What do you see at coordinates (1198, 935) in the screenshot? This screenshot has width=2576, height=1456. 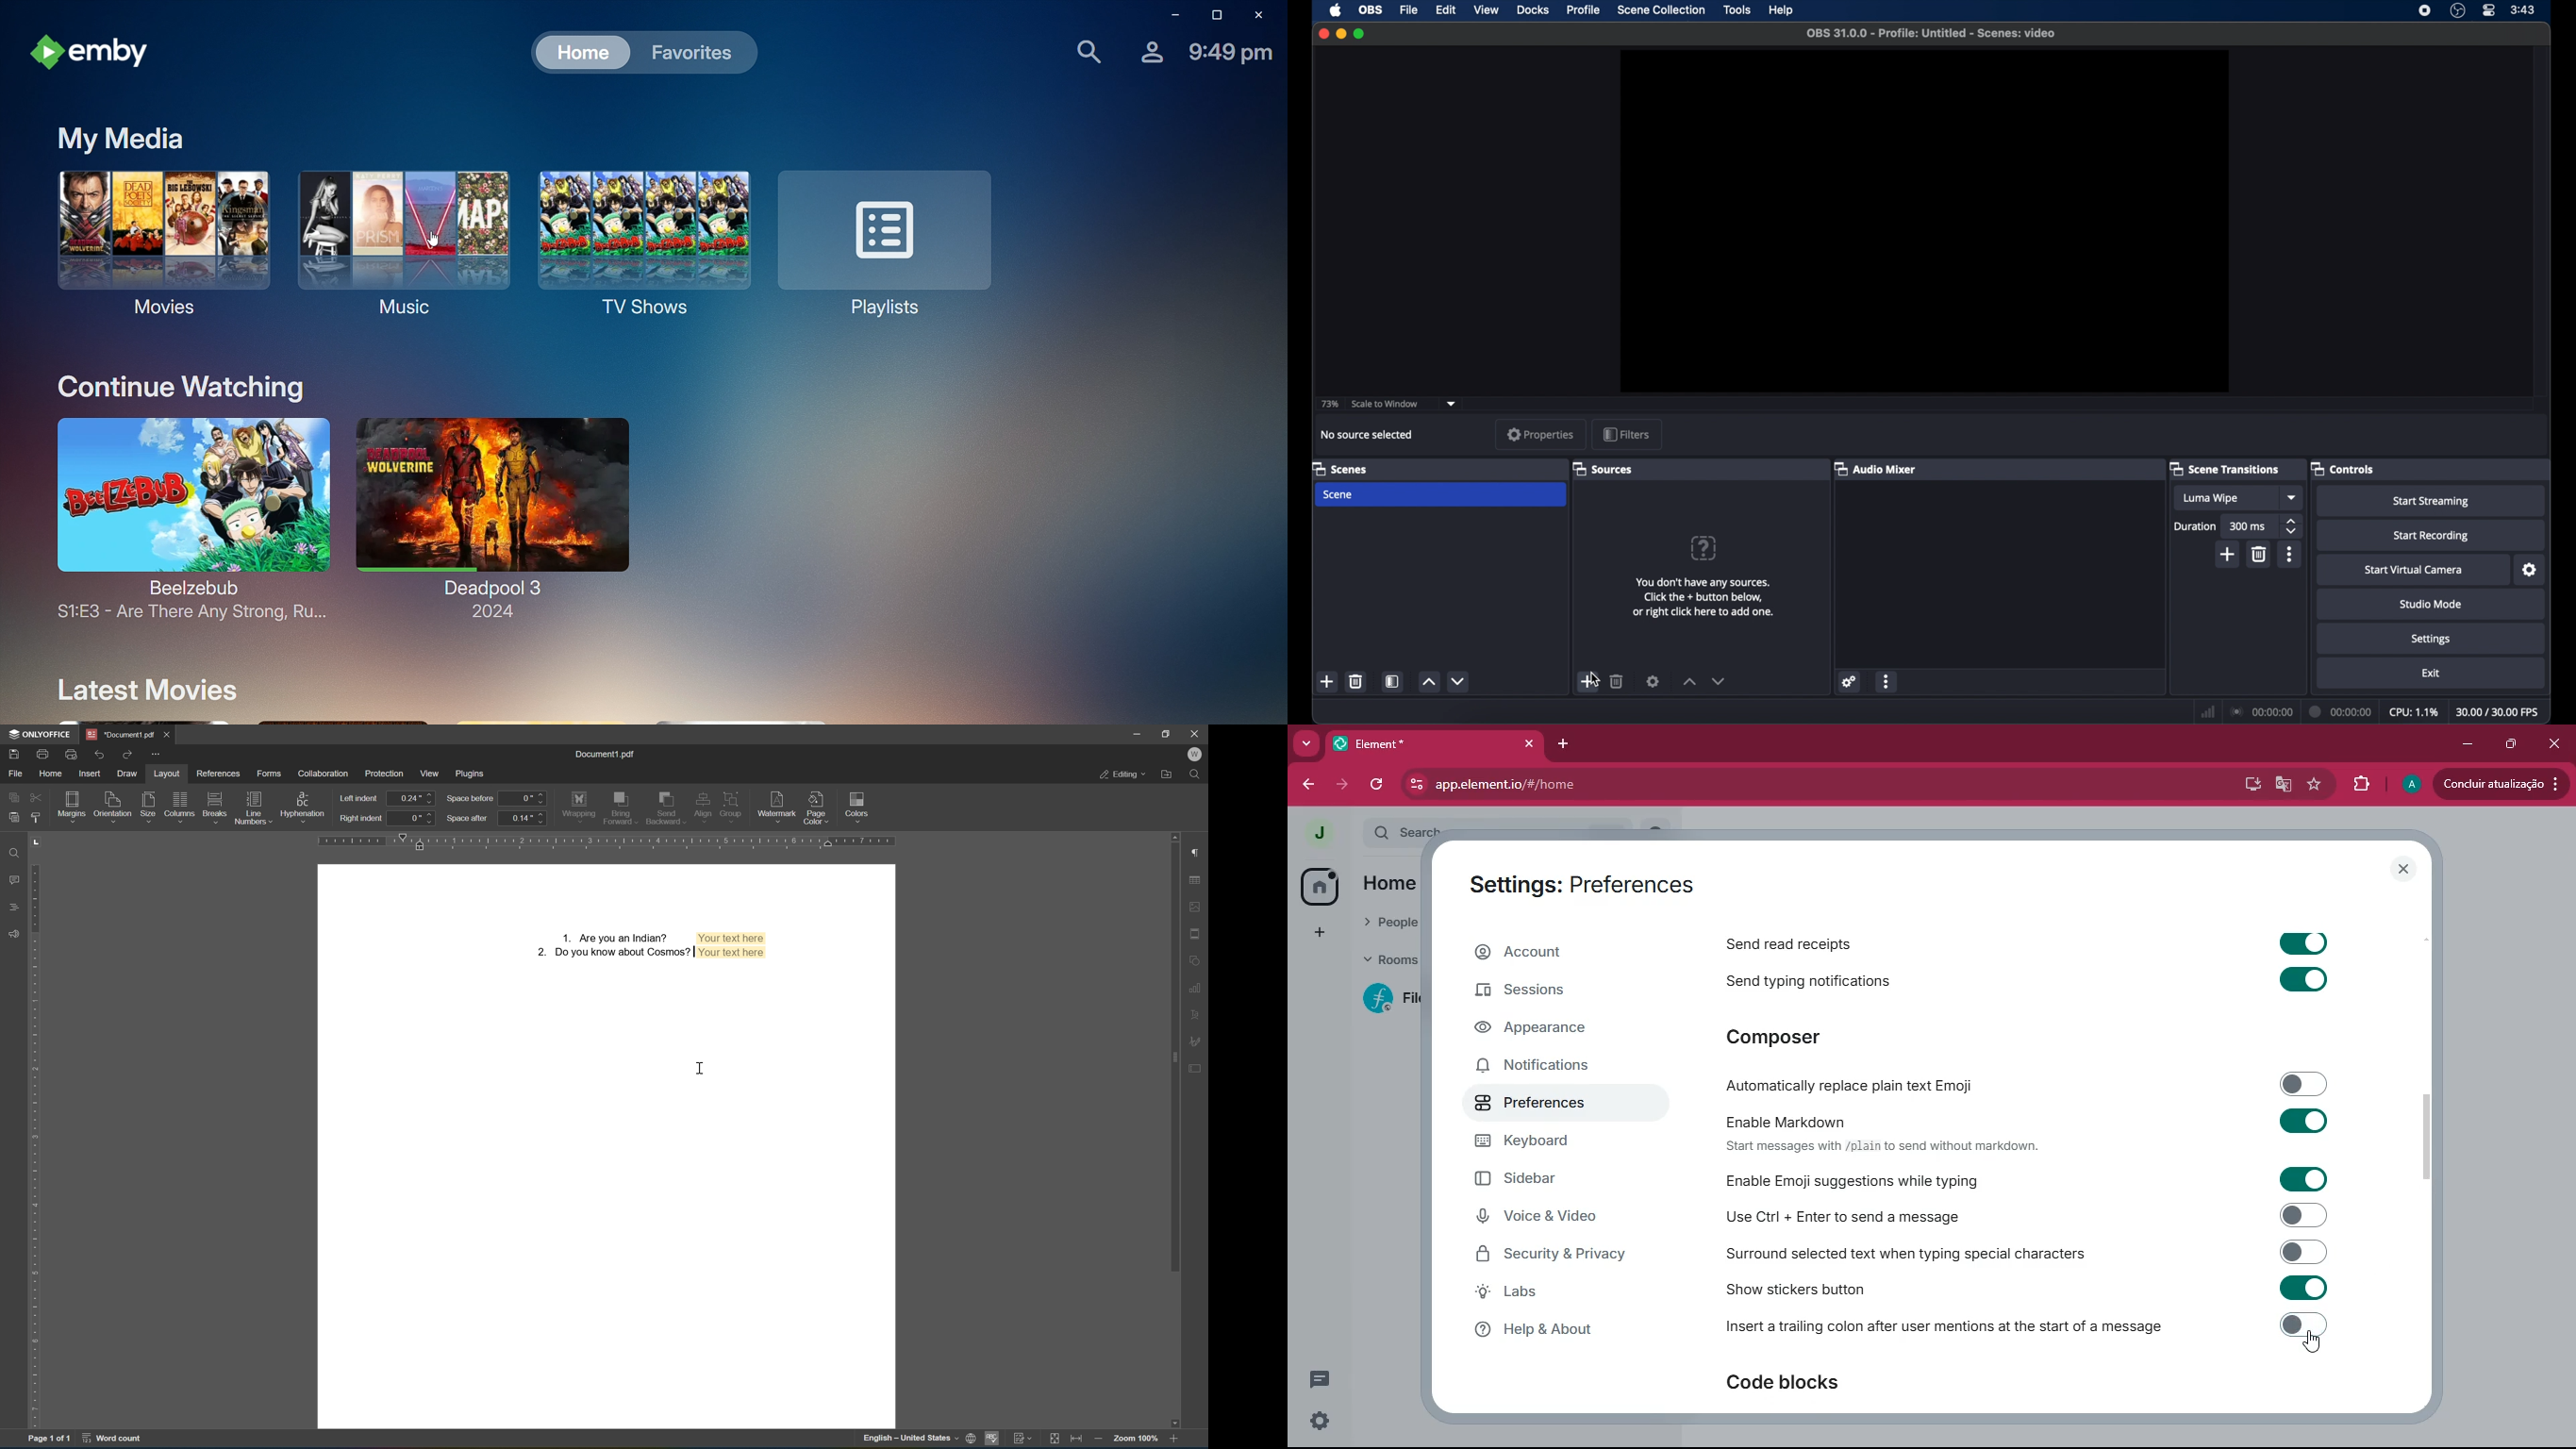 I see `header & footer settings` at bounding box center [1198, 935].